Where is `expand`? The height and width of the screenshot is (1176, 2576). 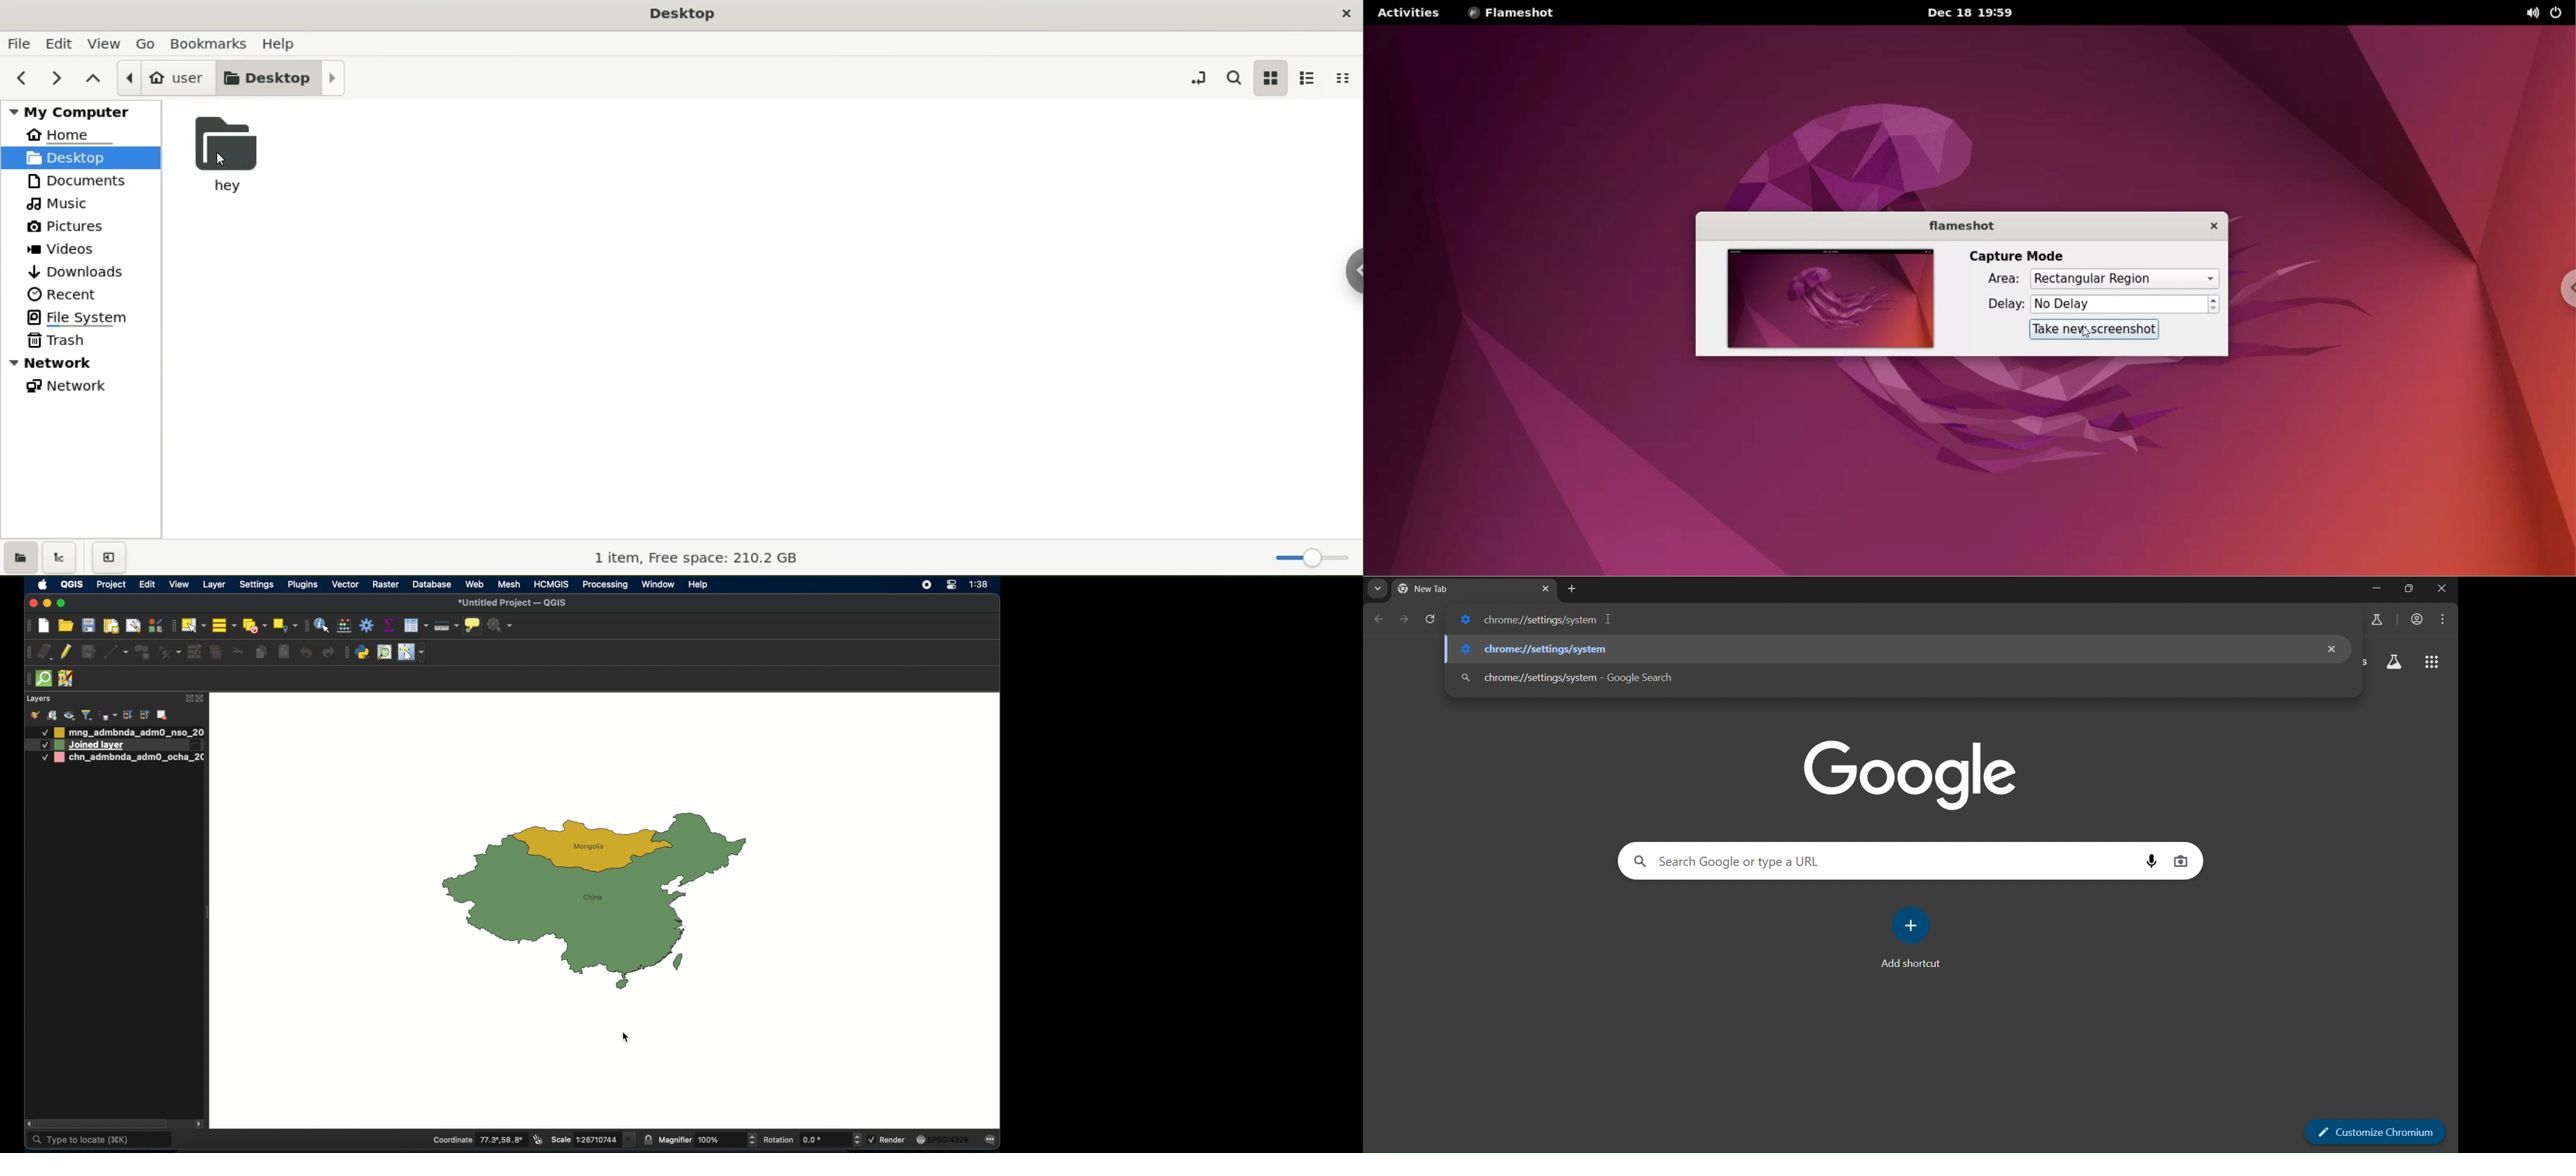 expand is located at coordinates (187, 698).